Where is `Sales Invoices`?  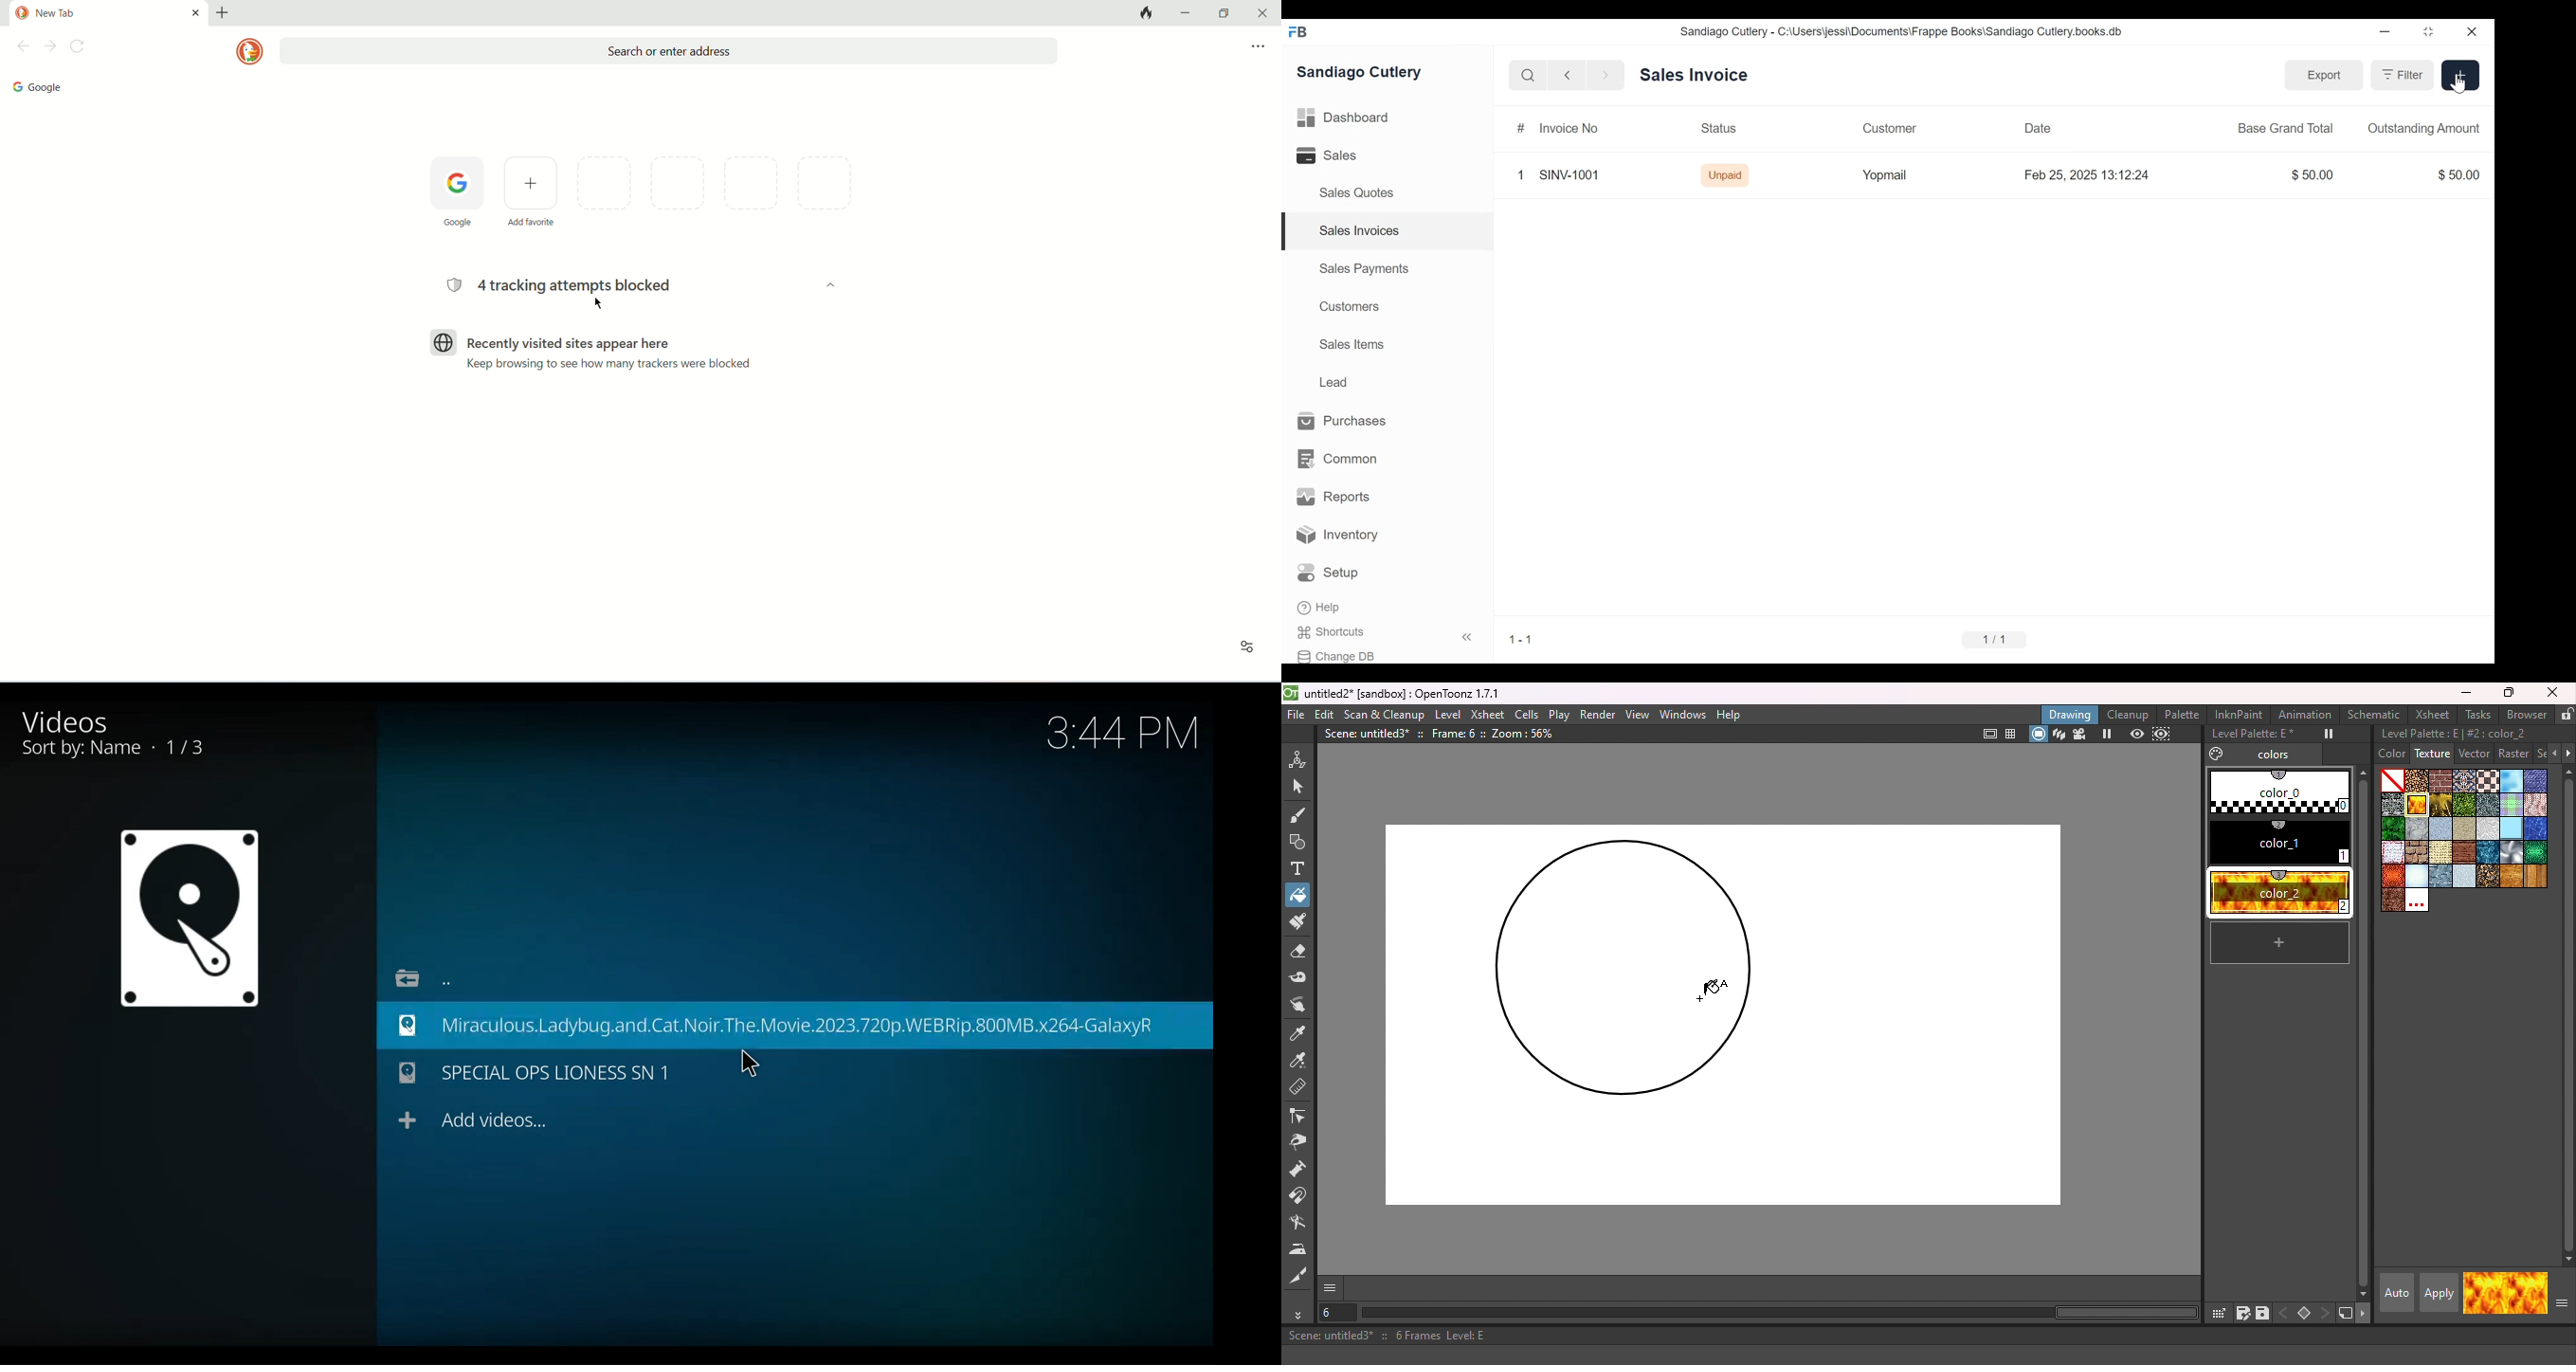 Sales Invoices is located at coordinates (1360, 231).